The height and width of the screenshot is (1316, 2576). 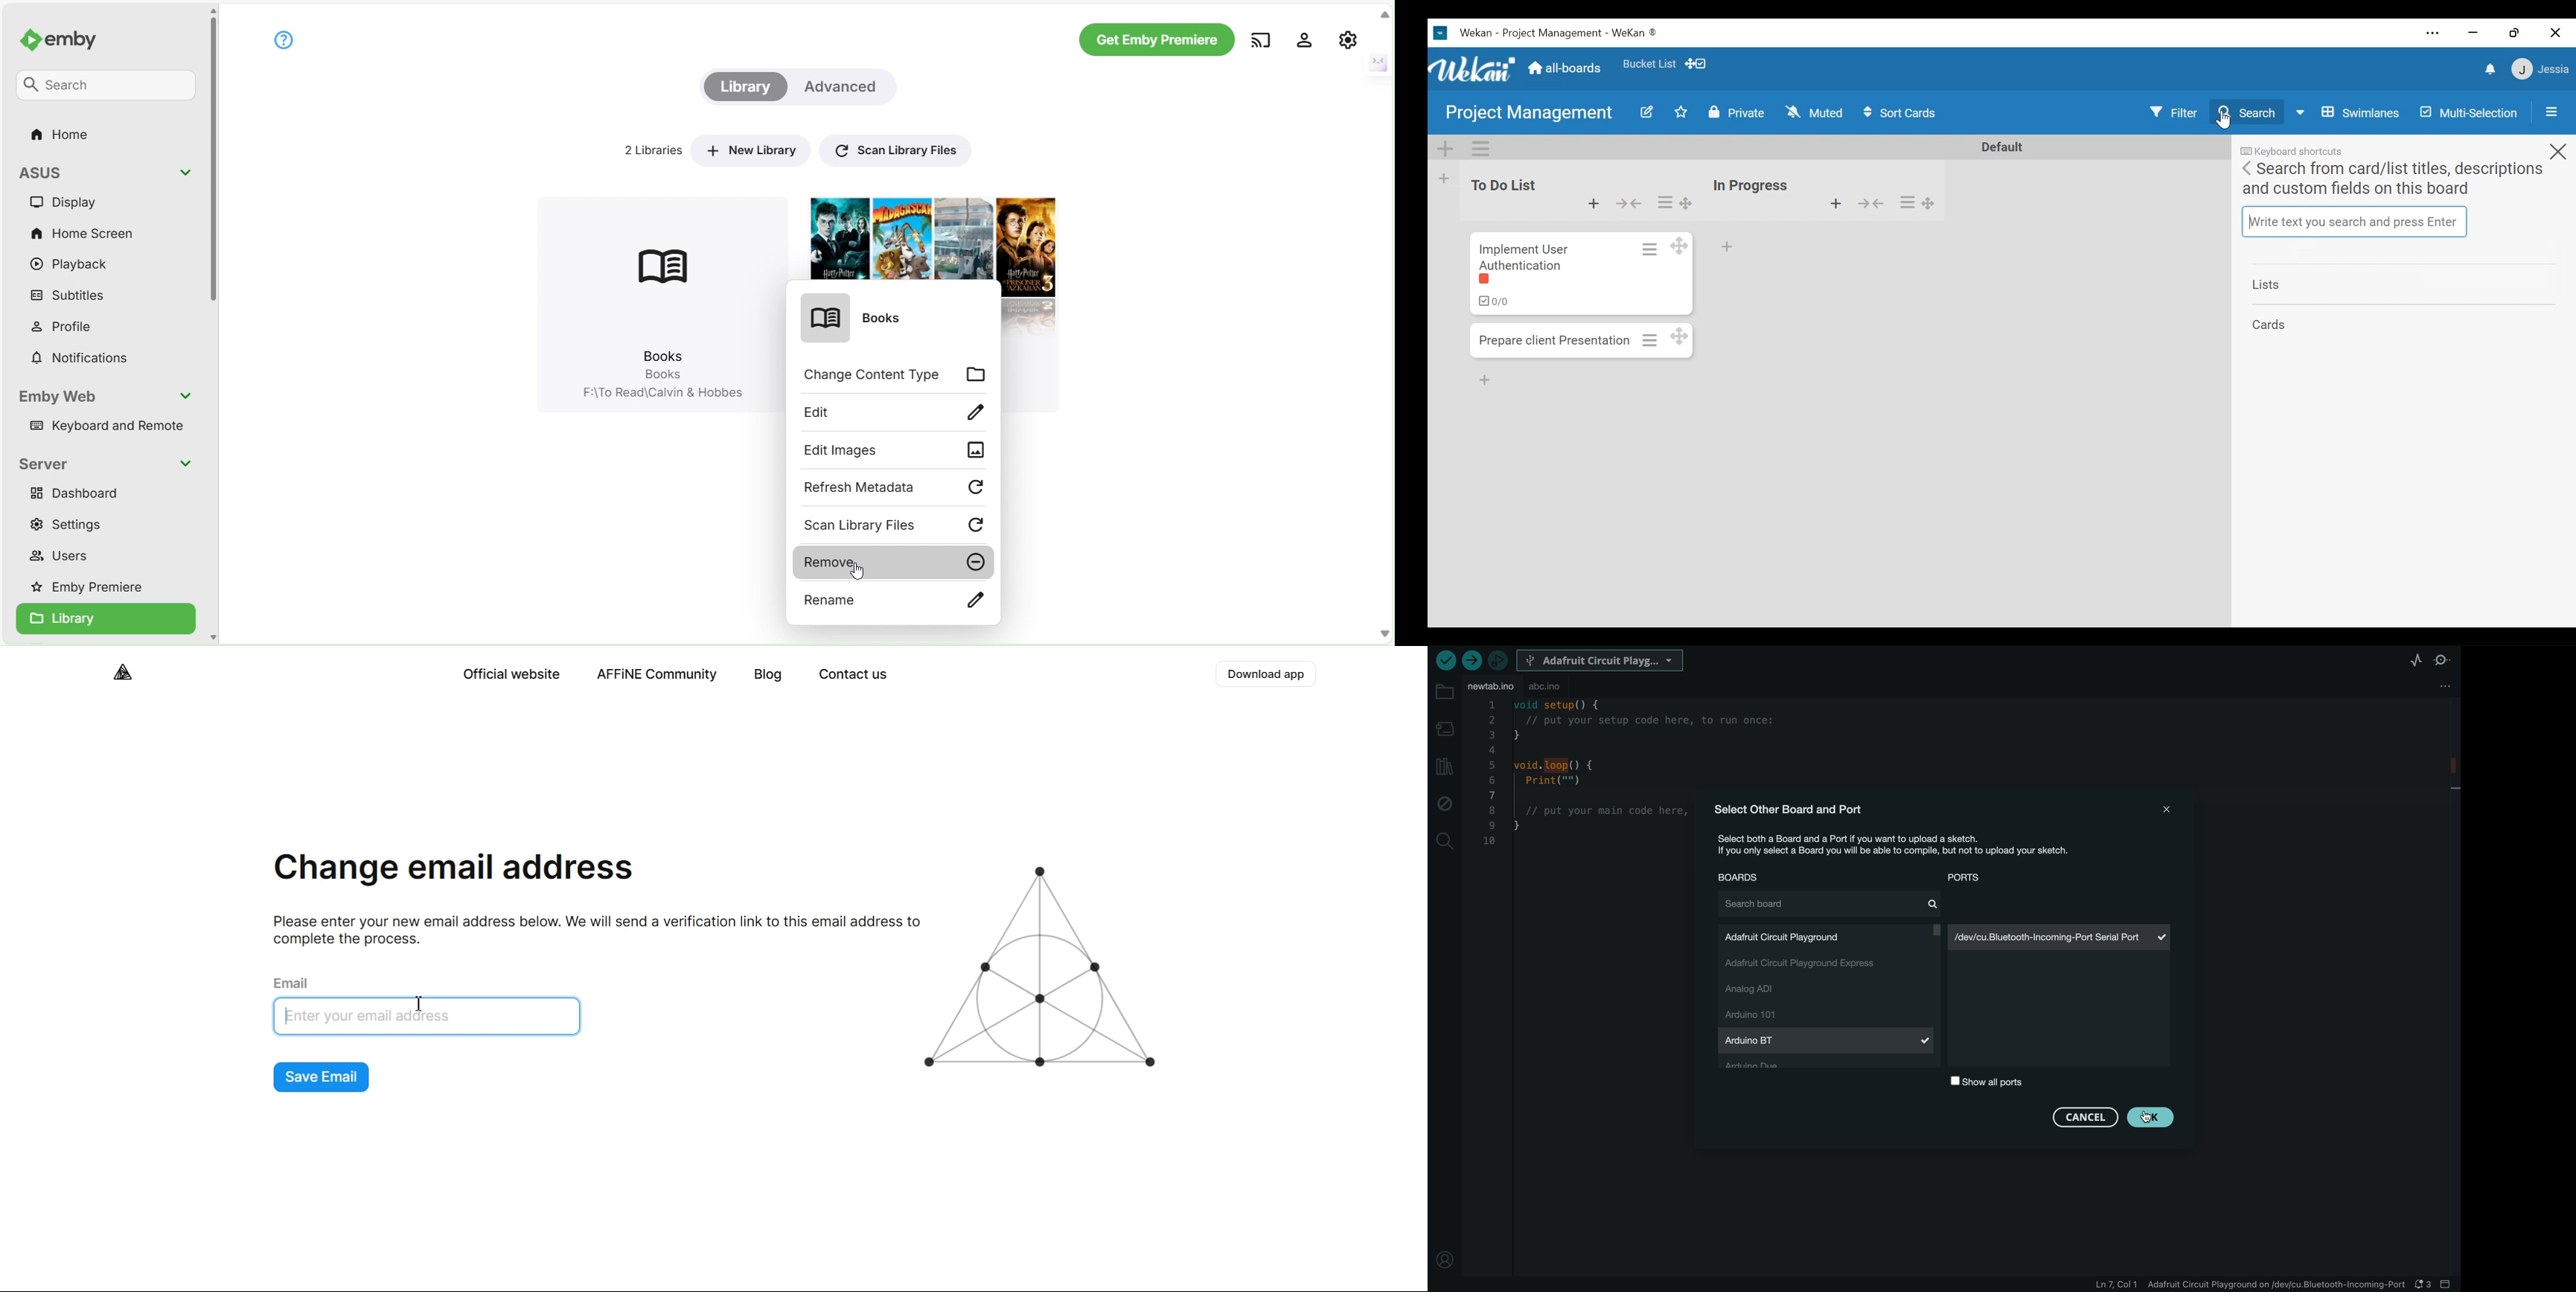 I want to click on Restore, so click(x=2513, y=33).